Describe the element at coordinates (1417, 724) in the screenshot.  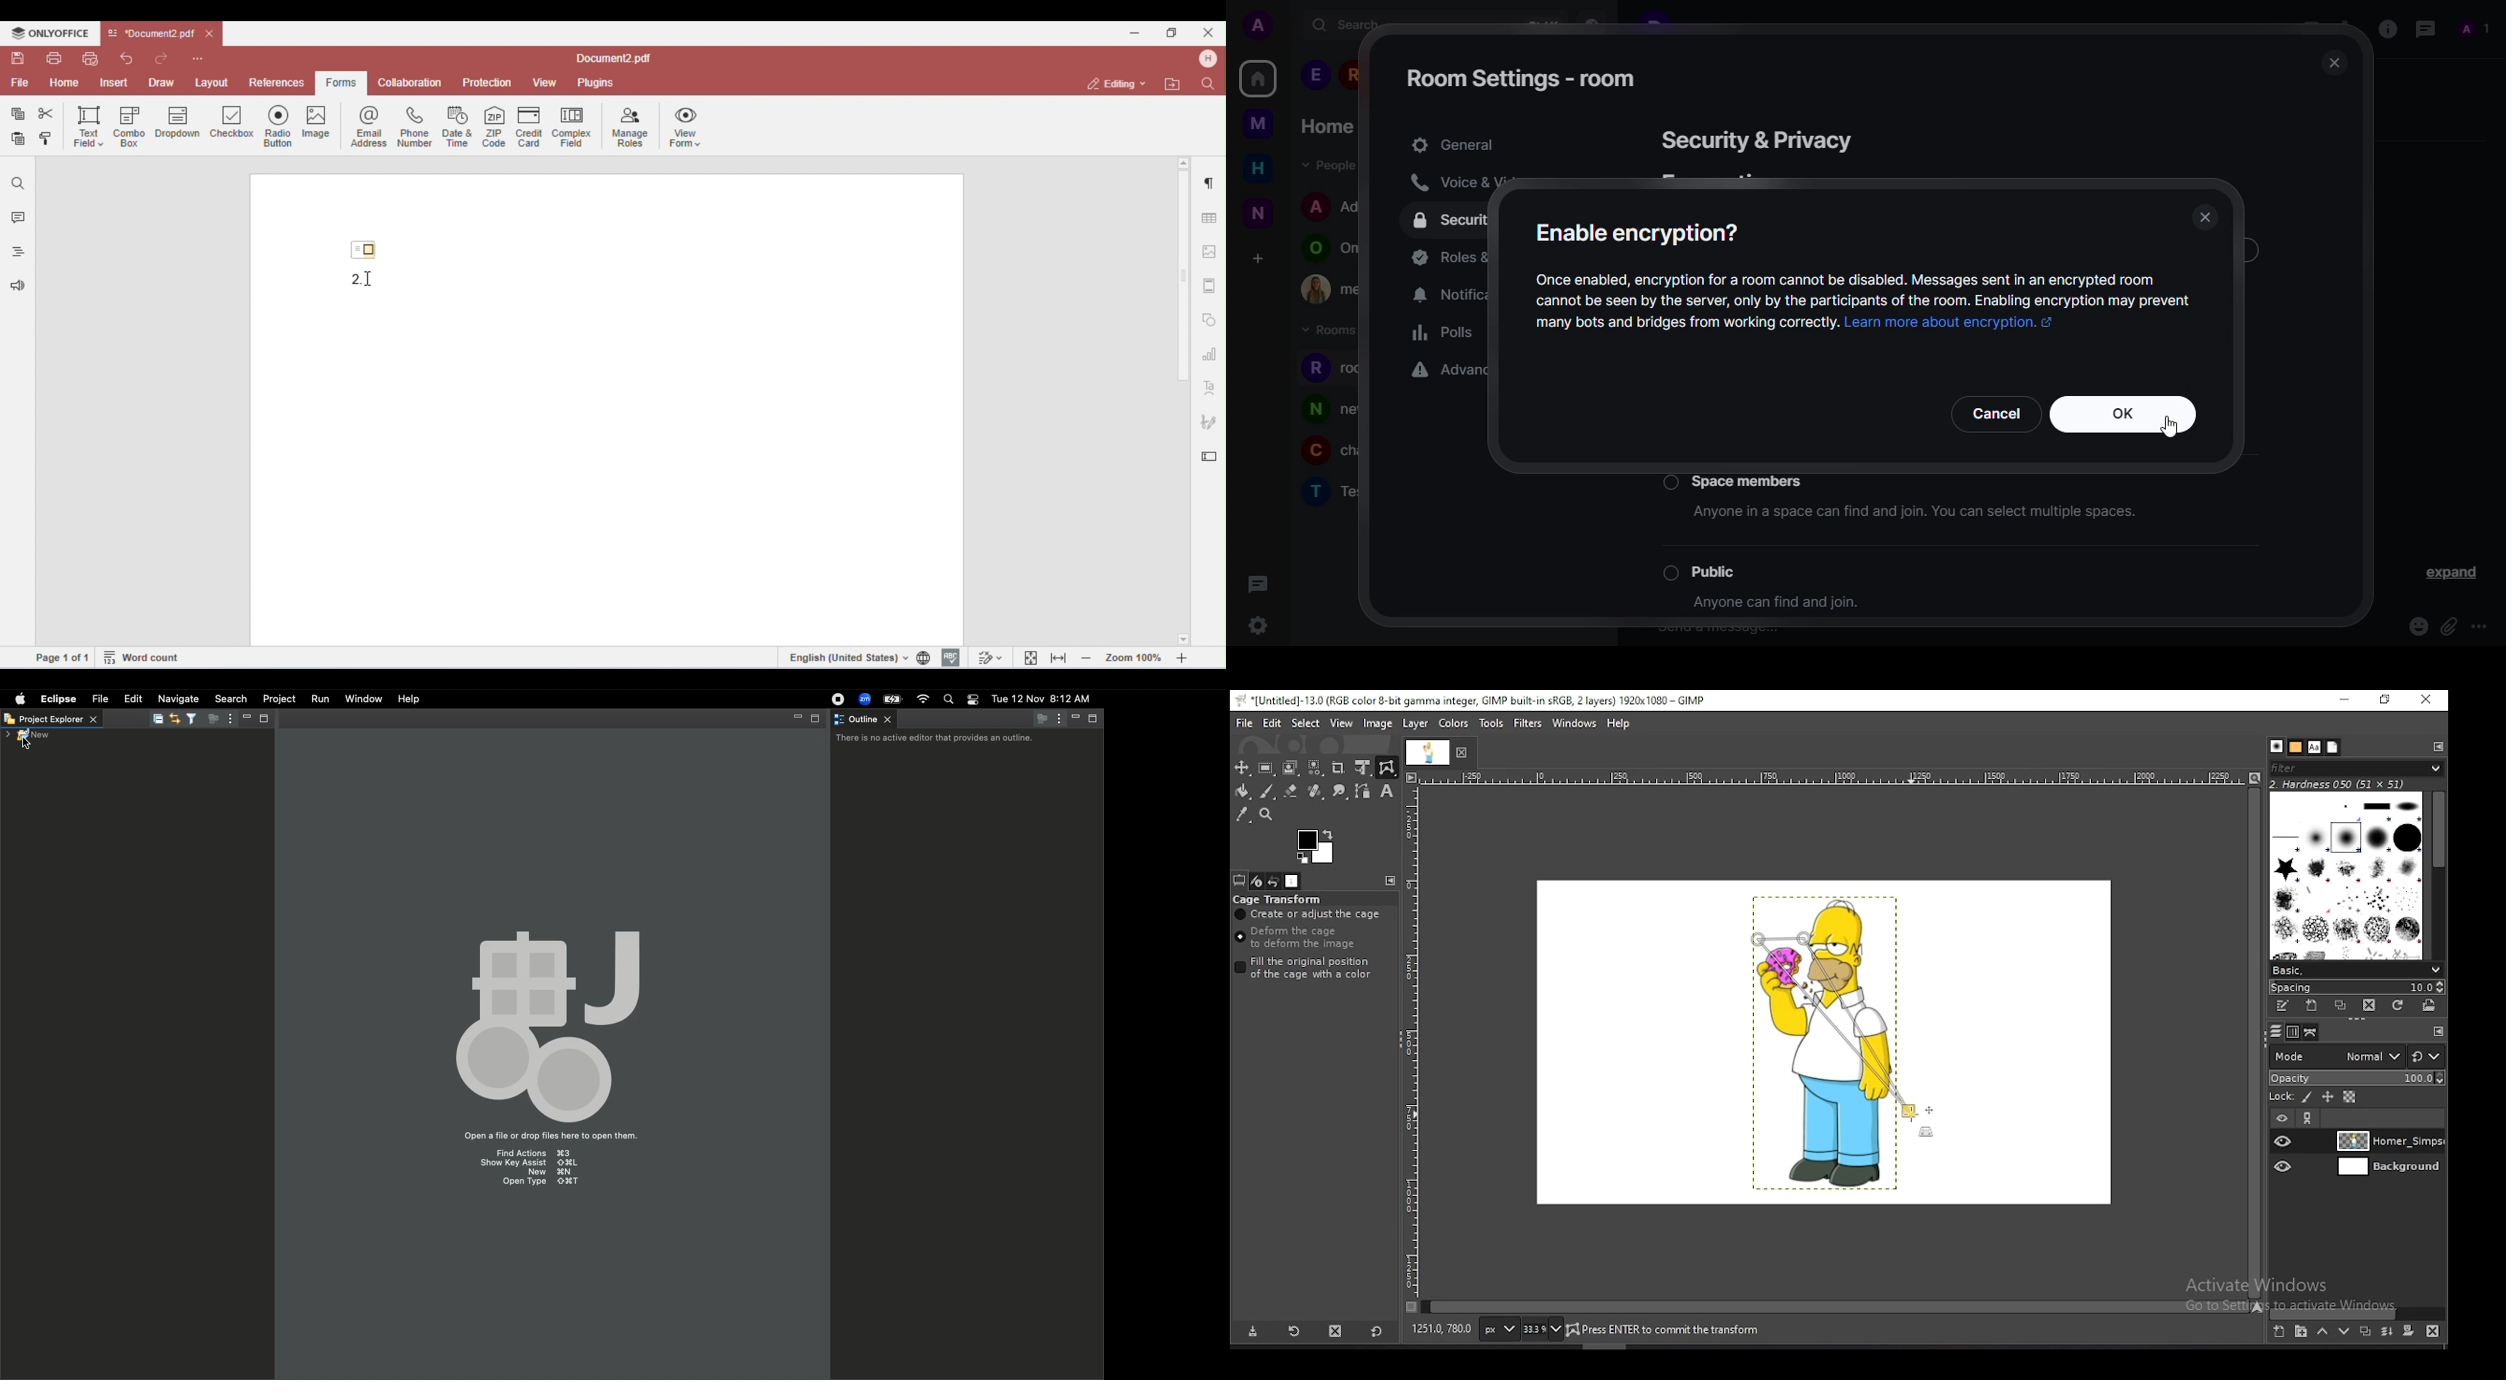
I see `layer` at that location.